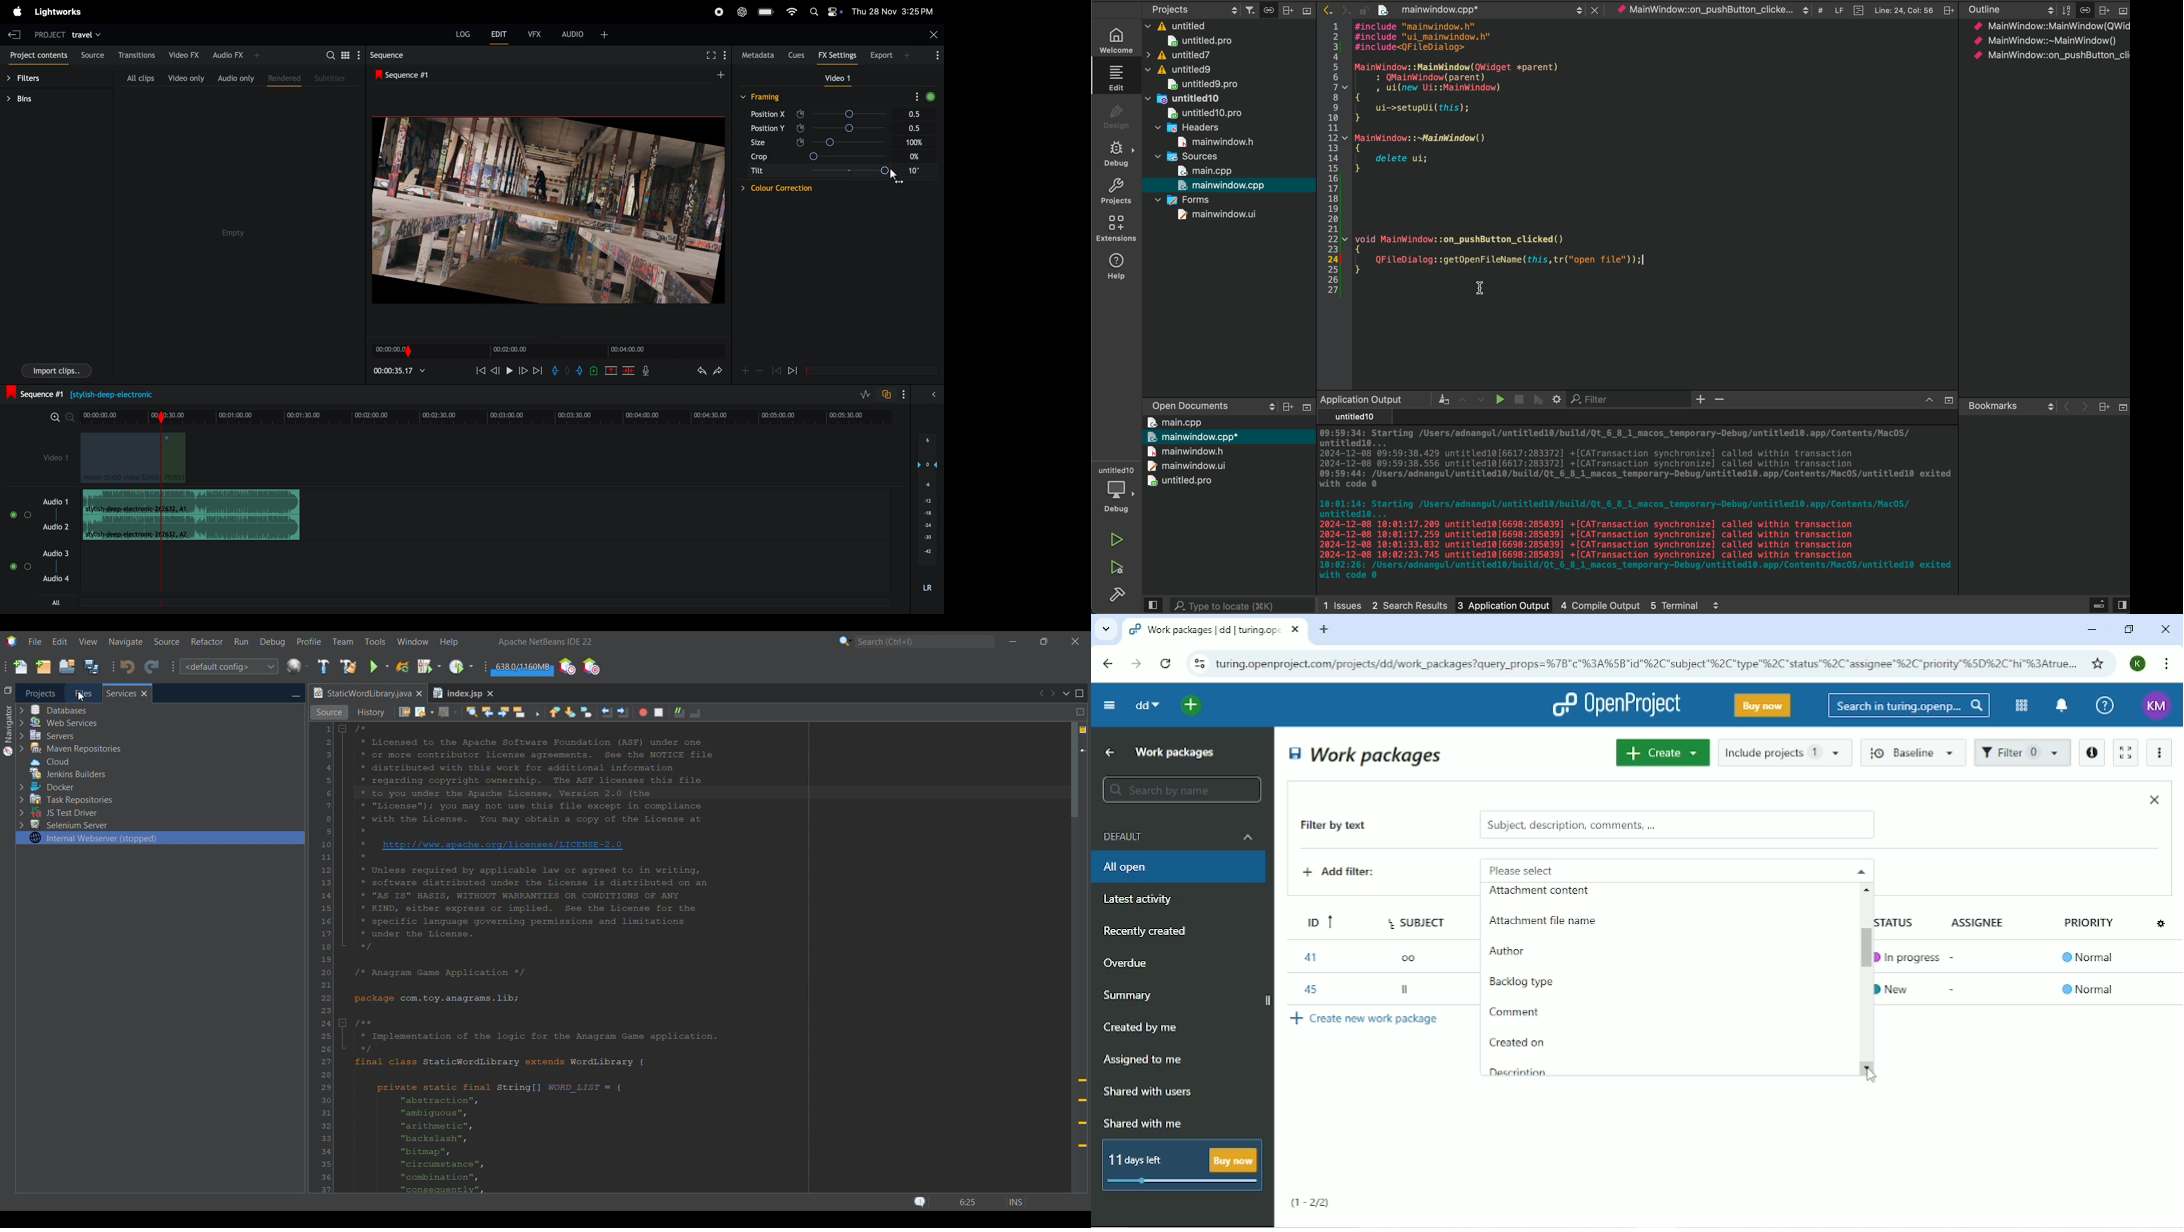 Image resolution: width=2184 pixels, height=1232 pixels. What do you see at coordinates (1820, 11) in the screenshot?
I see `#` at bounding box center [1820, 11].